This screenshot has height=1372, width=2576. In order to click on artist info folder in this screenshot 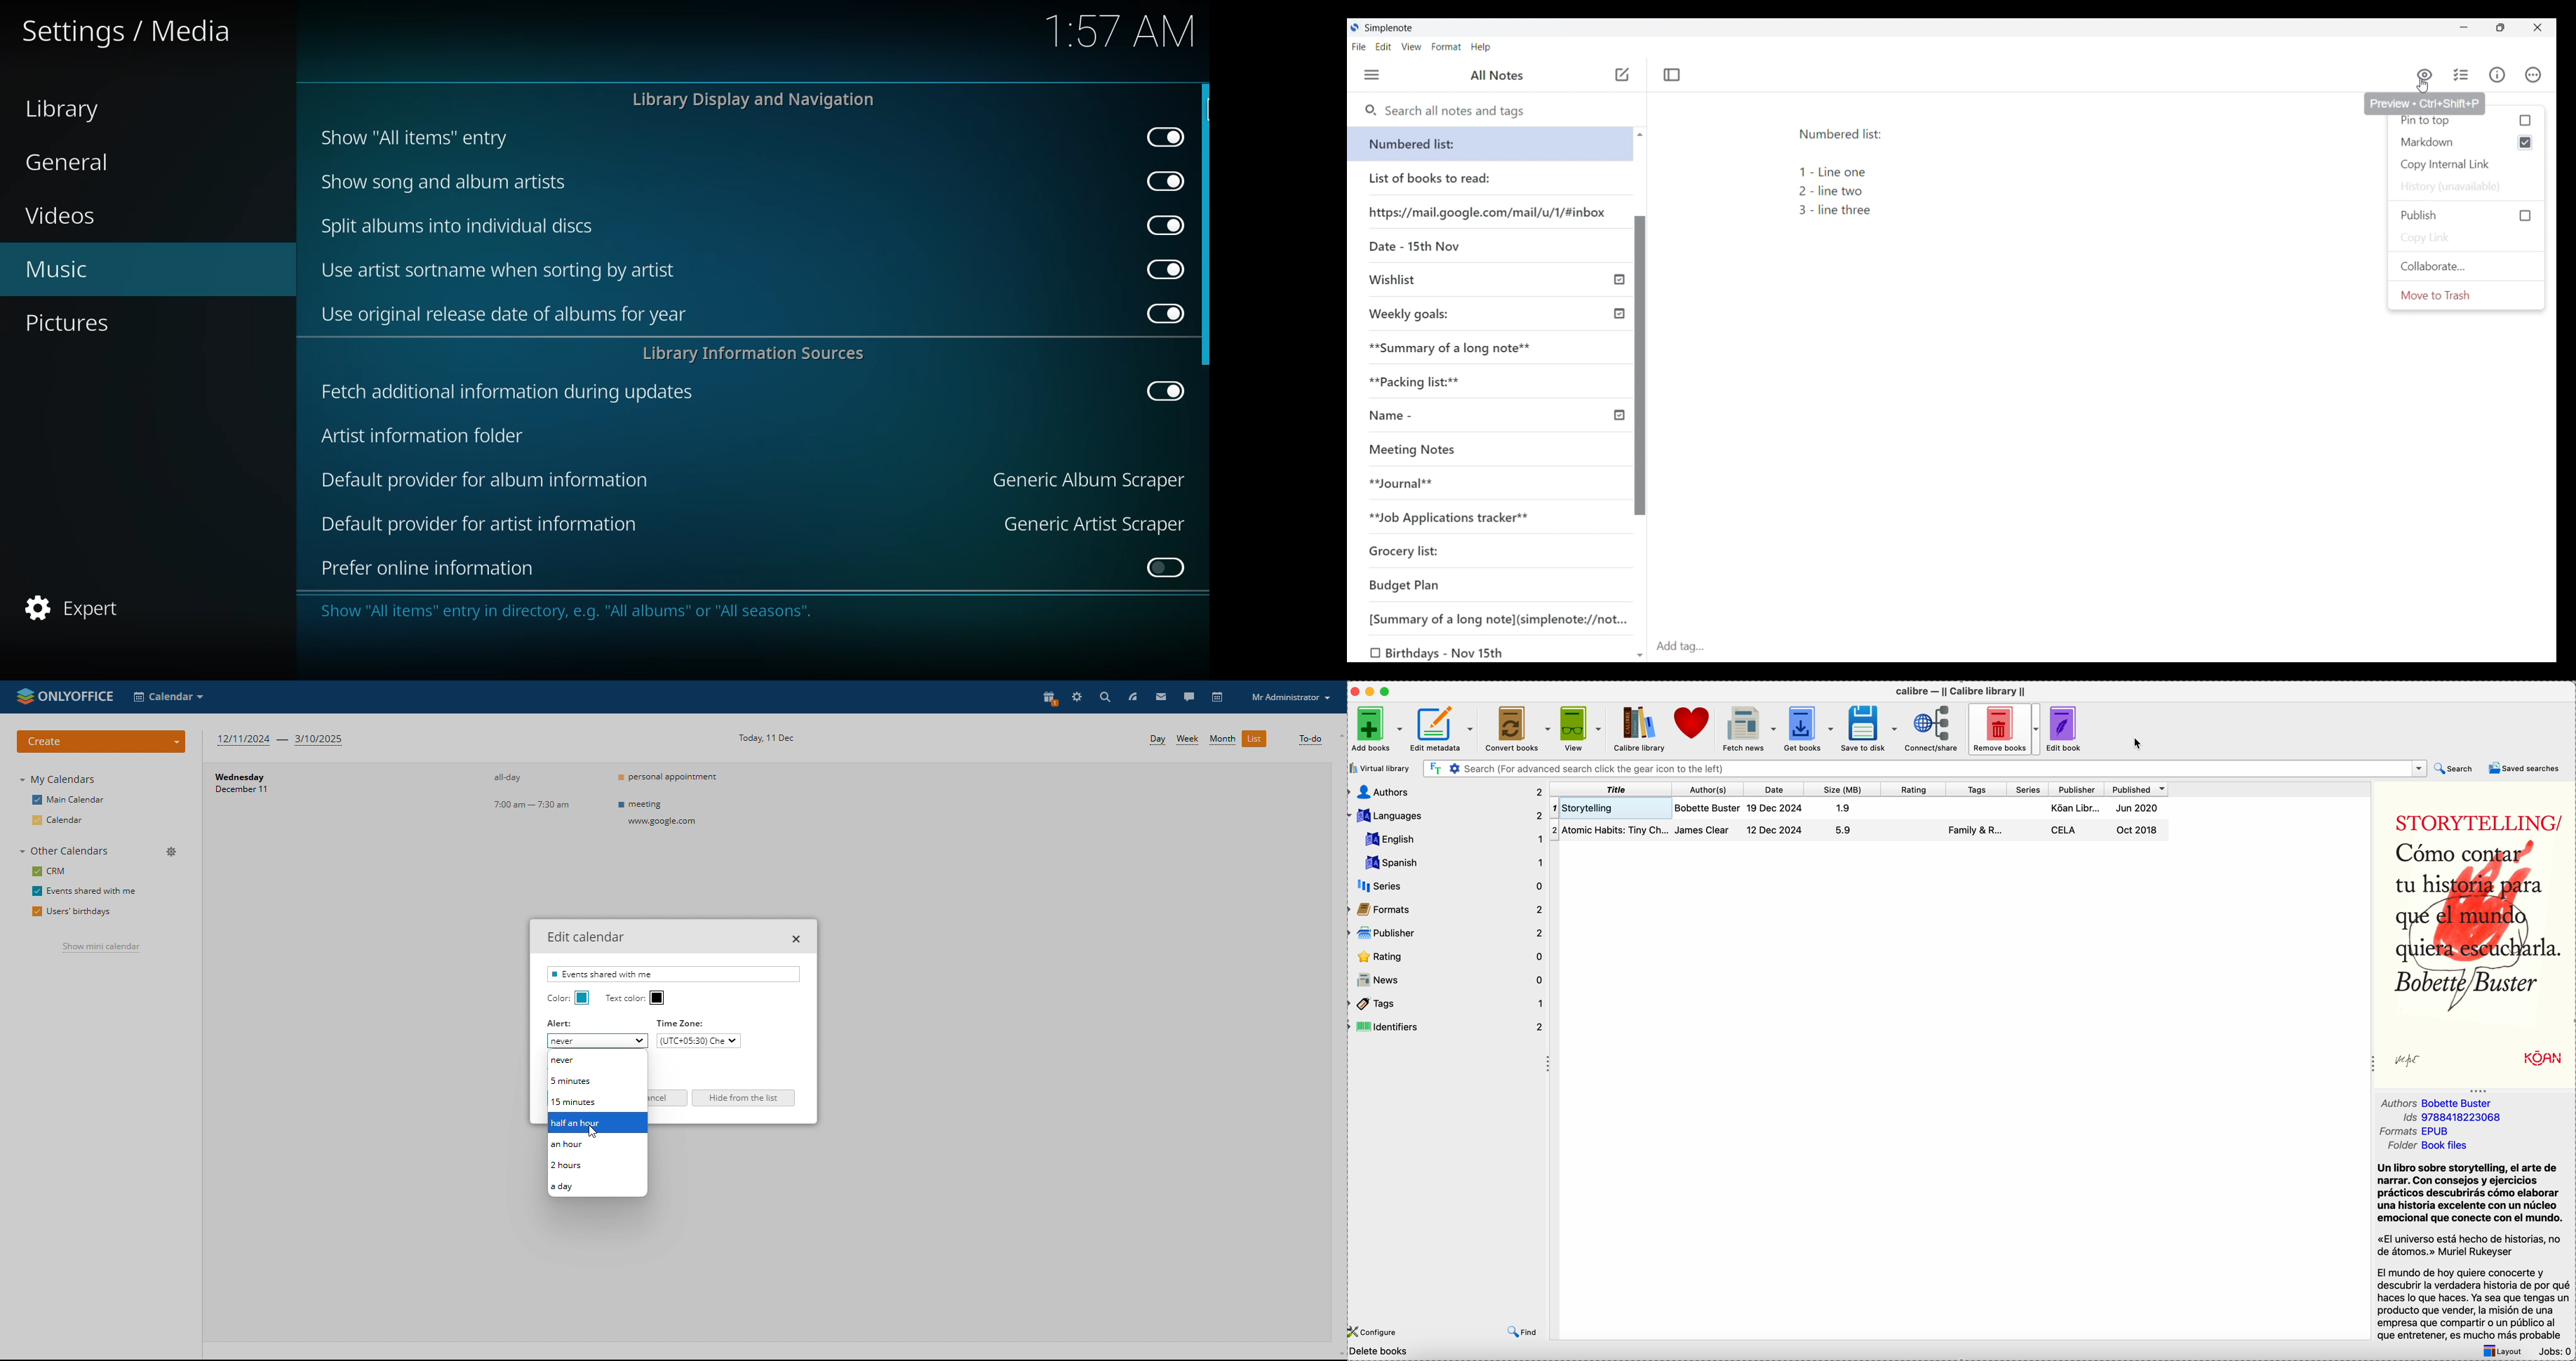, I will do `click(421, 436)`.